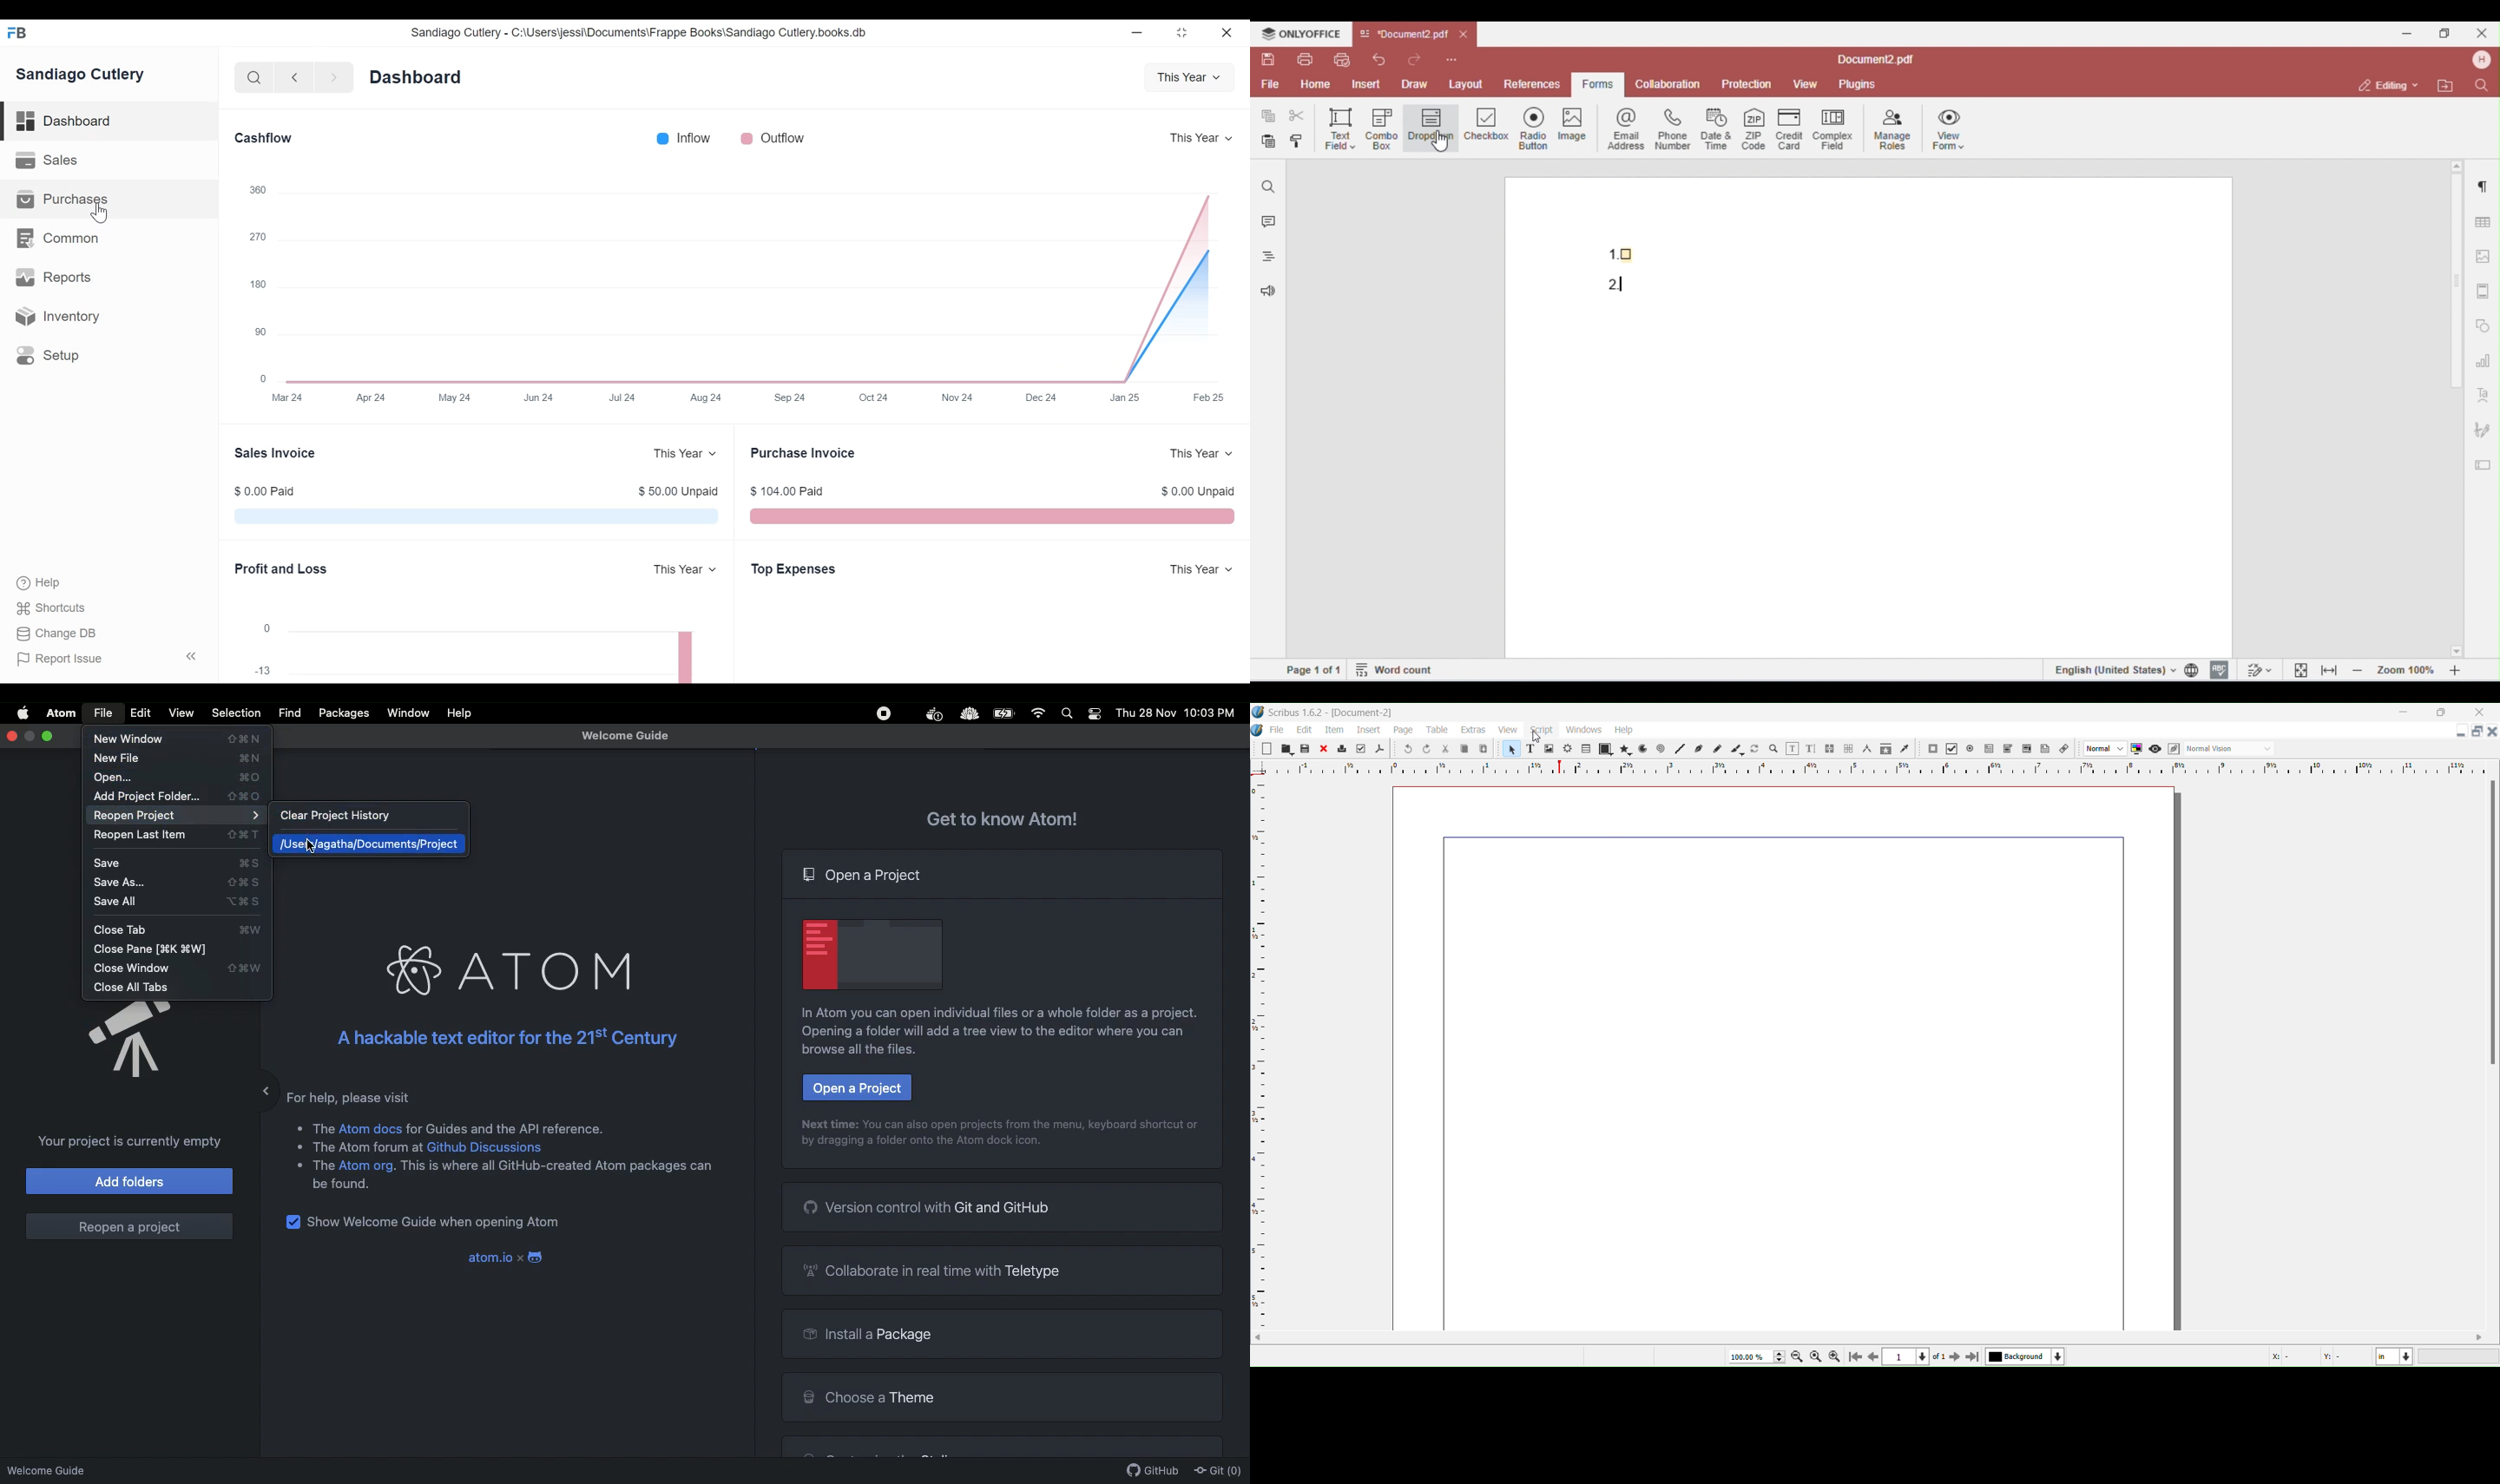 The height and width of the screenshot is (1484, 2520). What do you see at coordinates (1541, 729) in the screenshot?
I see `Script` at bounding box center [1541, 729].